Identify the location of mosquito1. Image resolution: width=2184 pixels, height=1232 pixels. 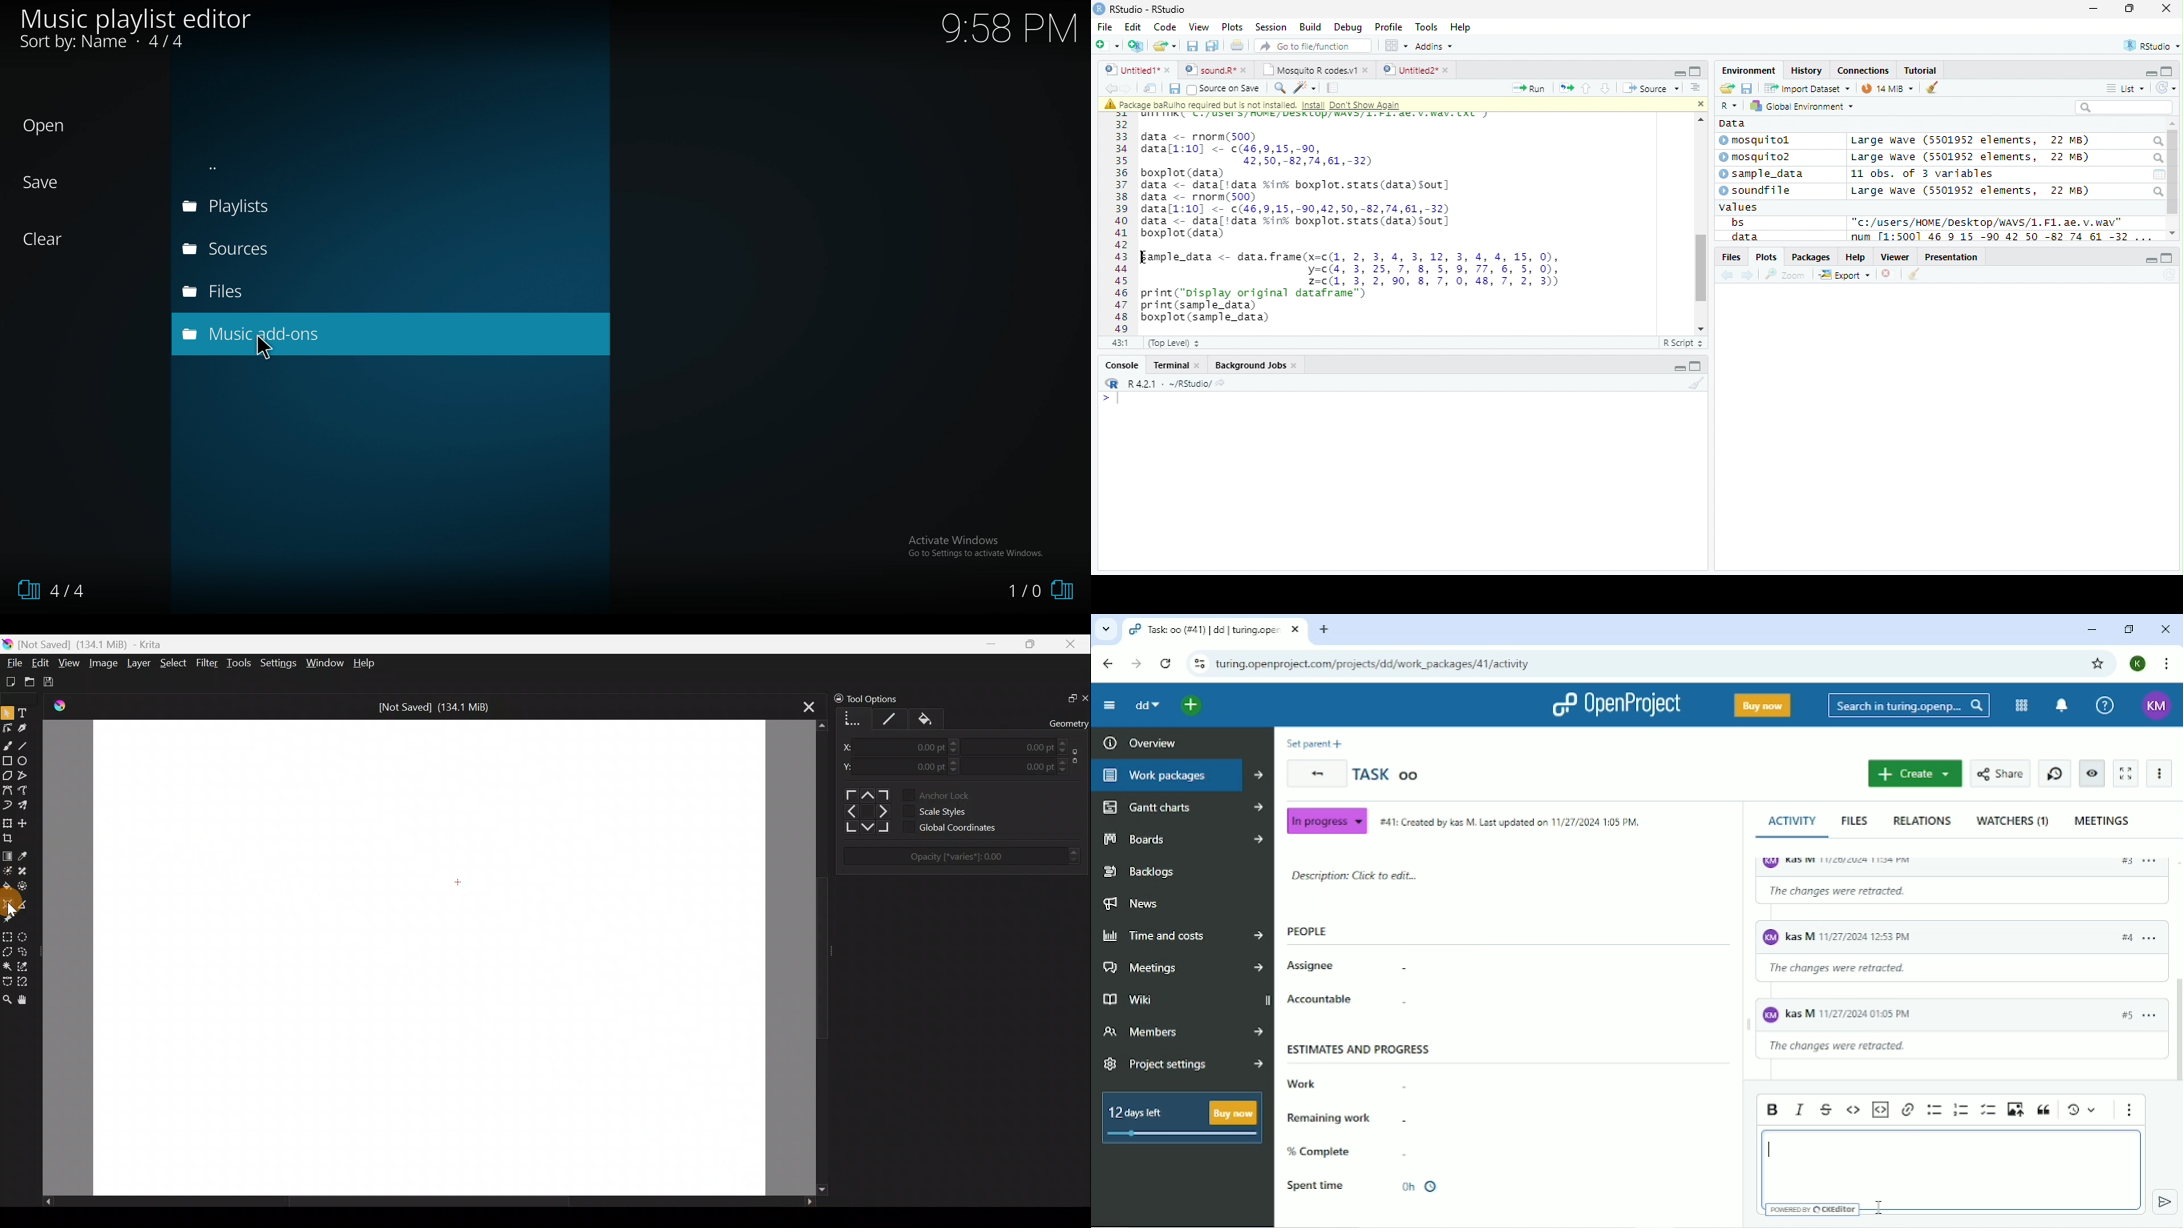
(1757, 141).